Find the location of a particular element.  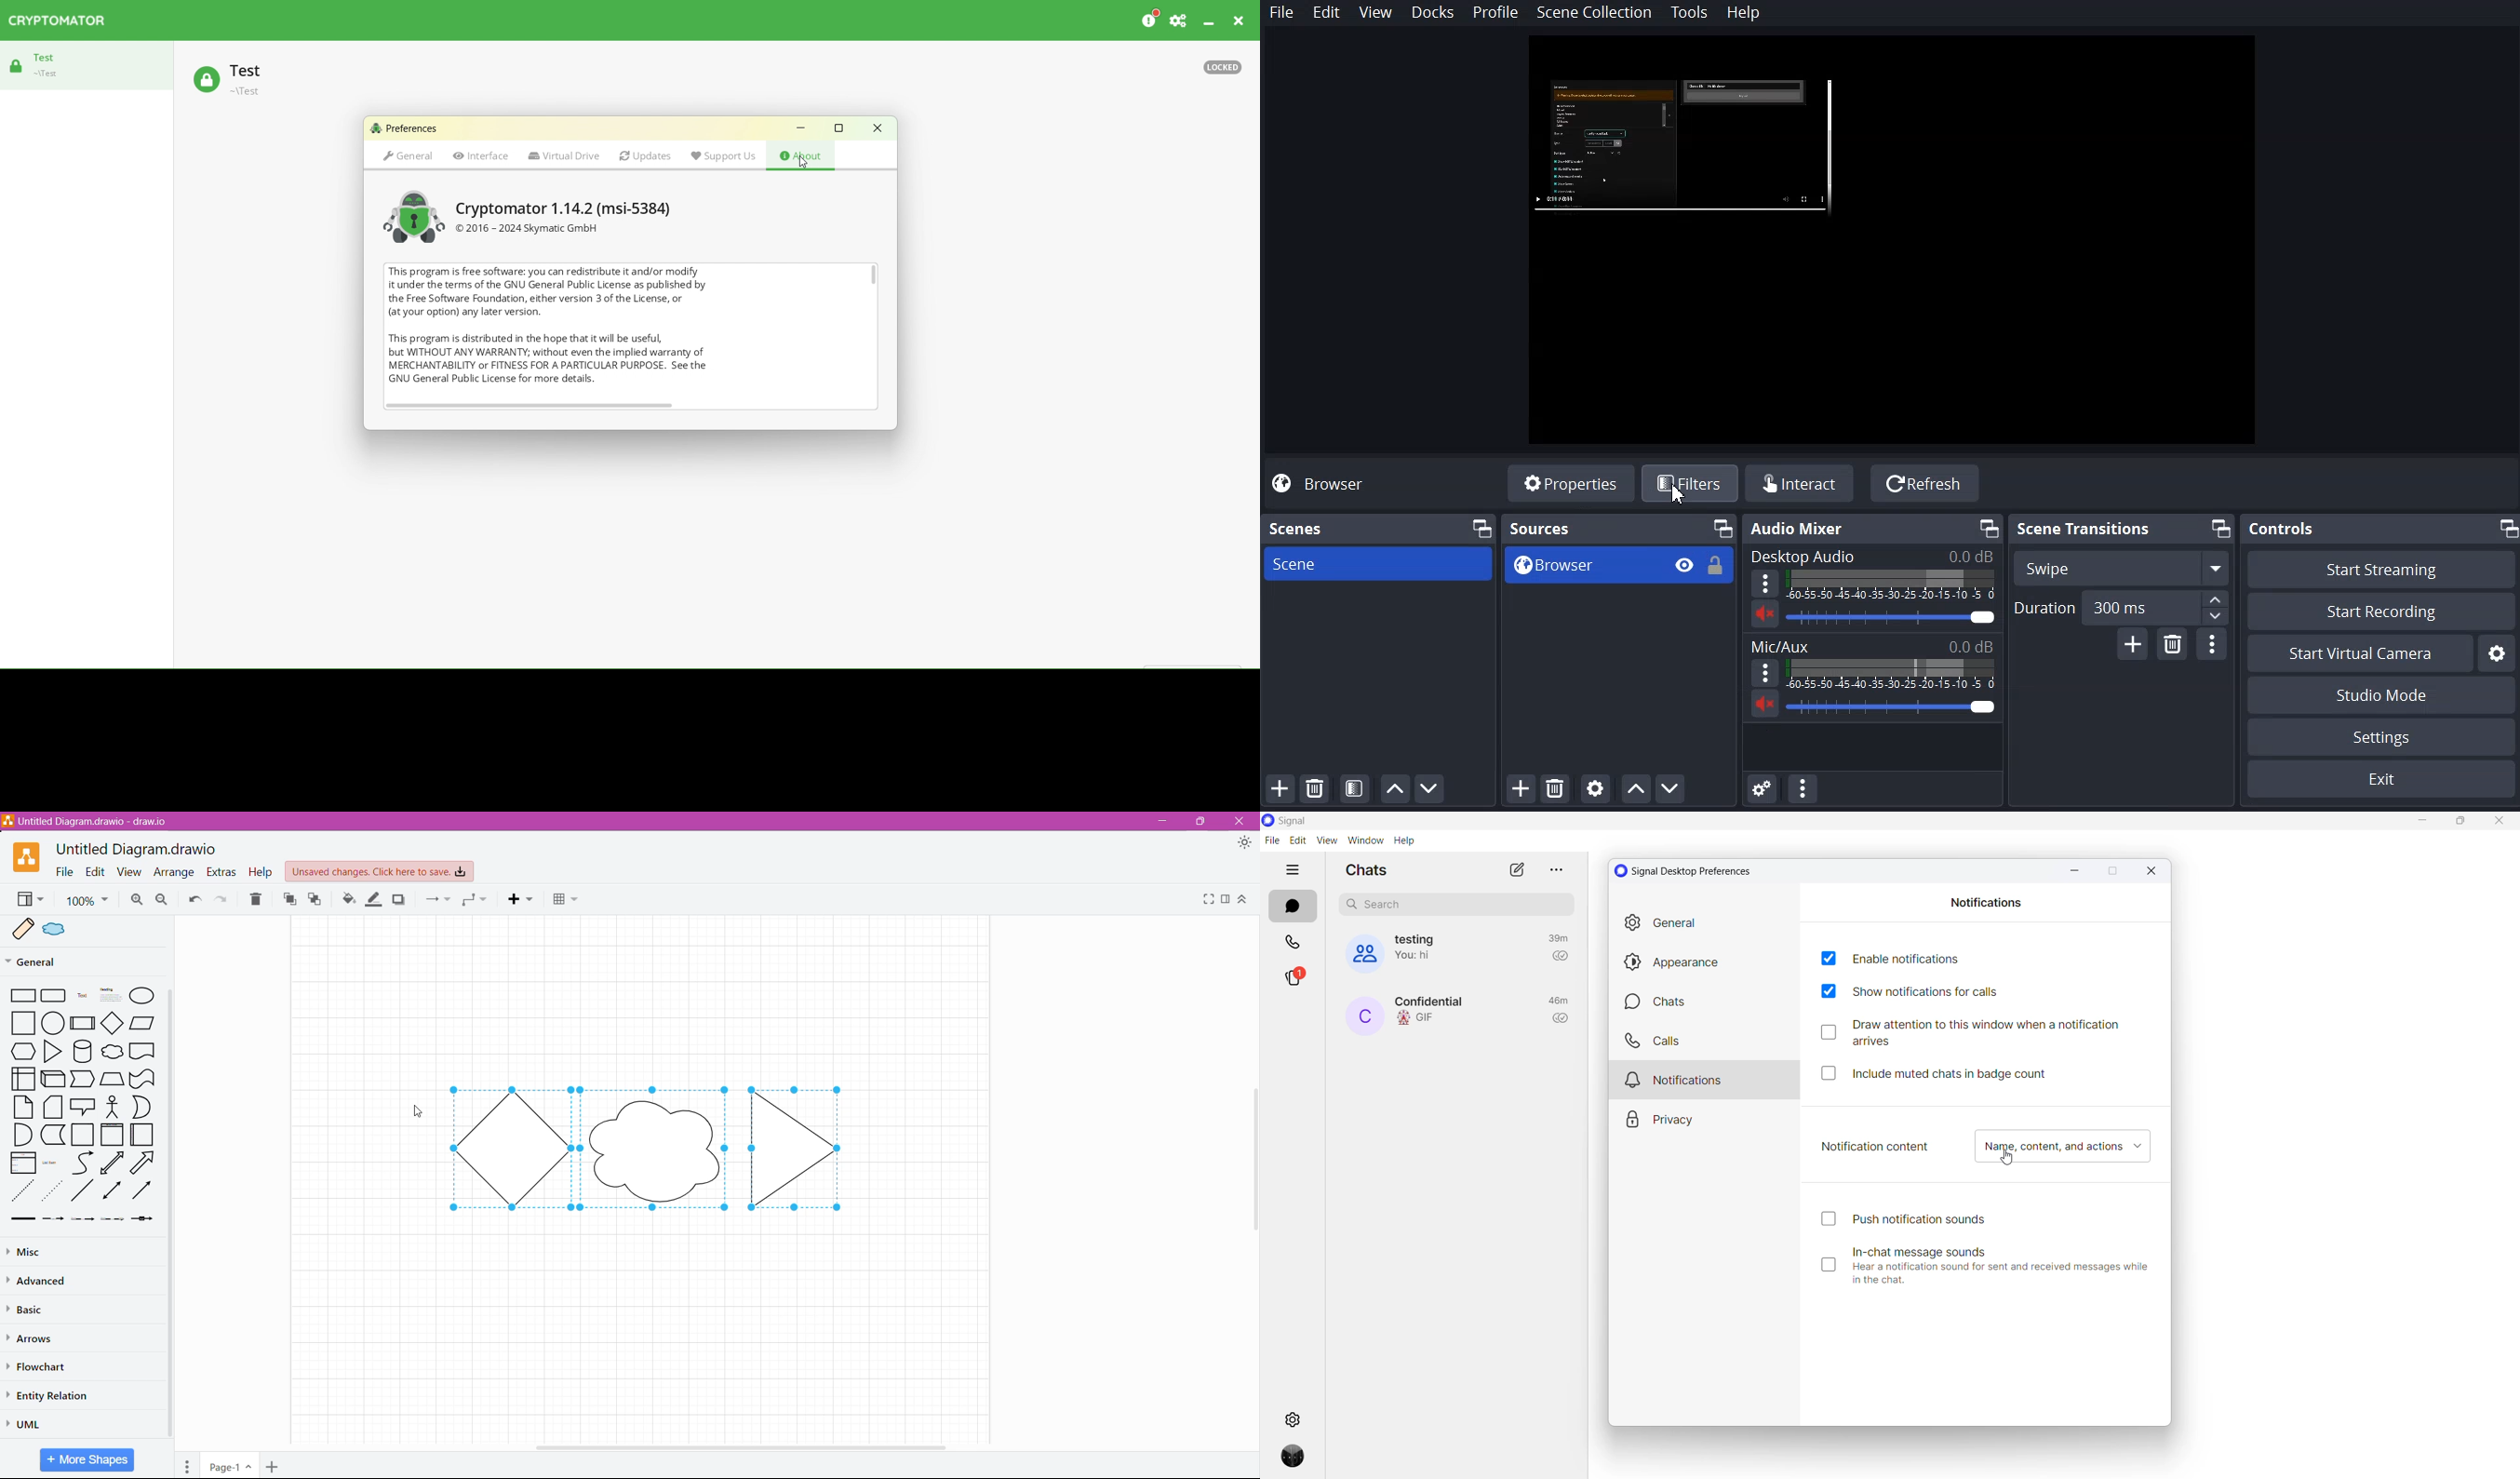

read recipient is located at coordinates (1560, 959).